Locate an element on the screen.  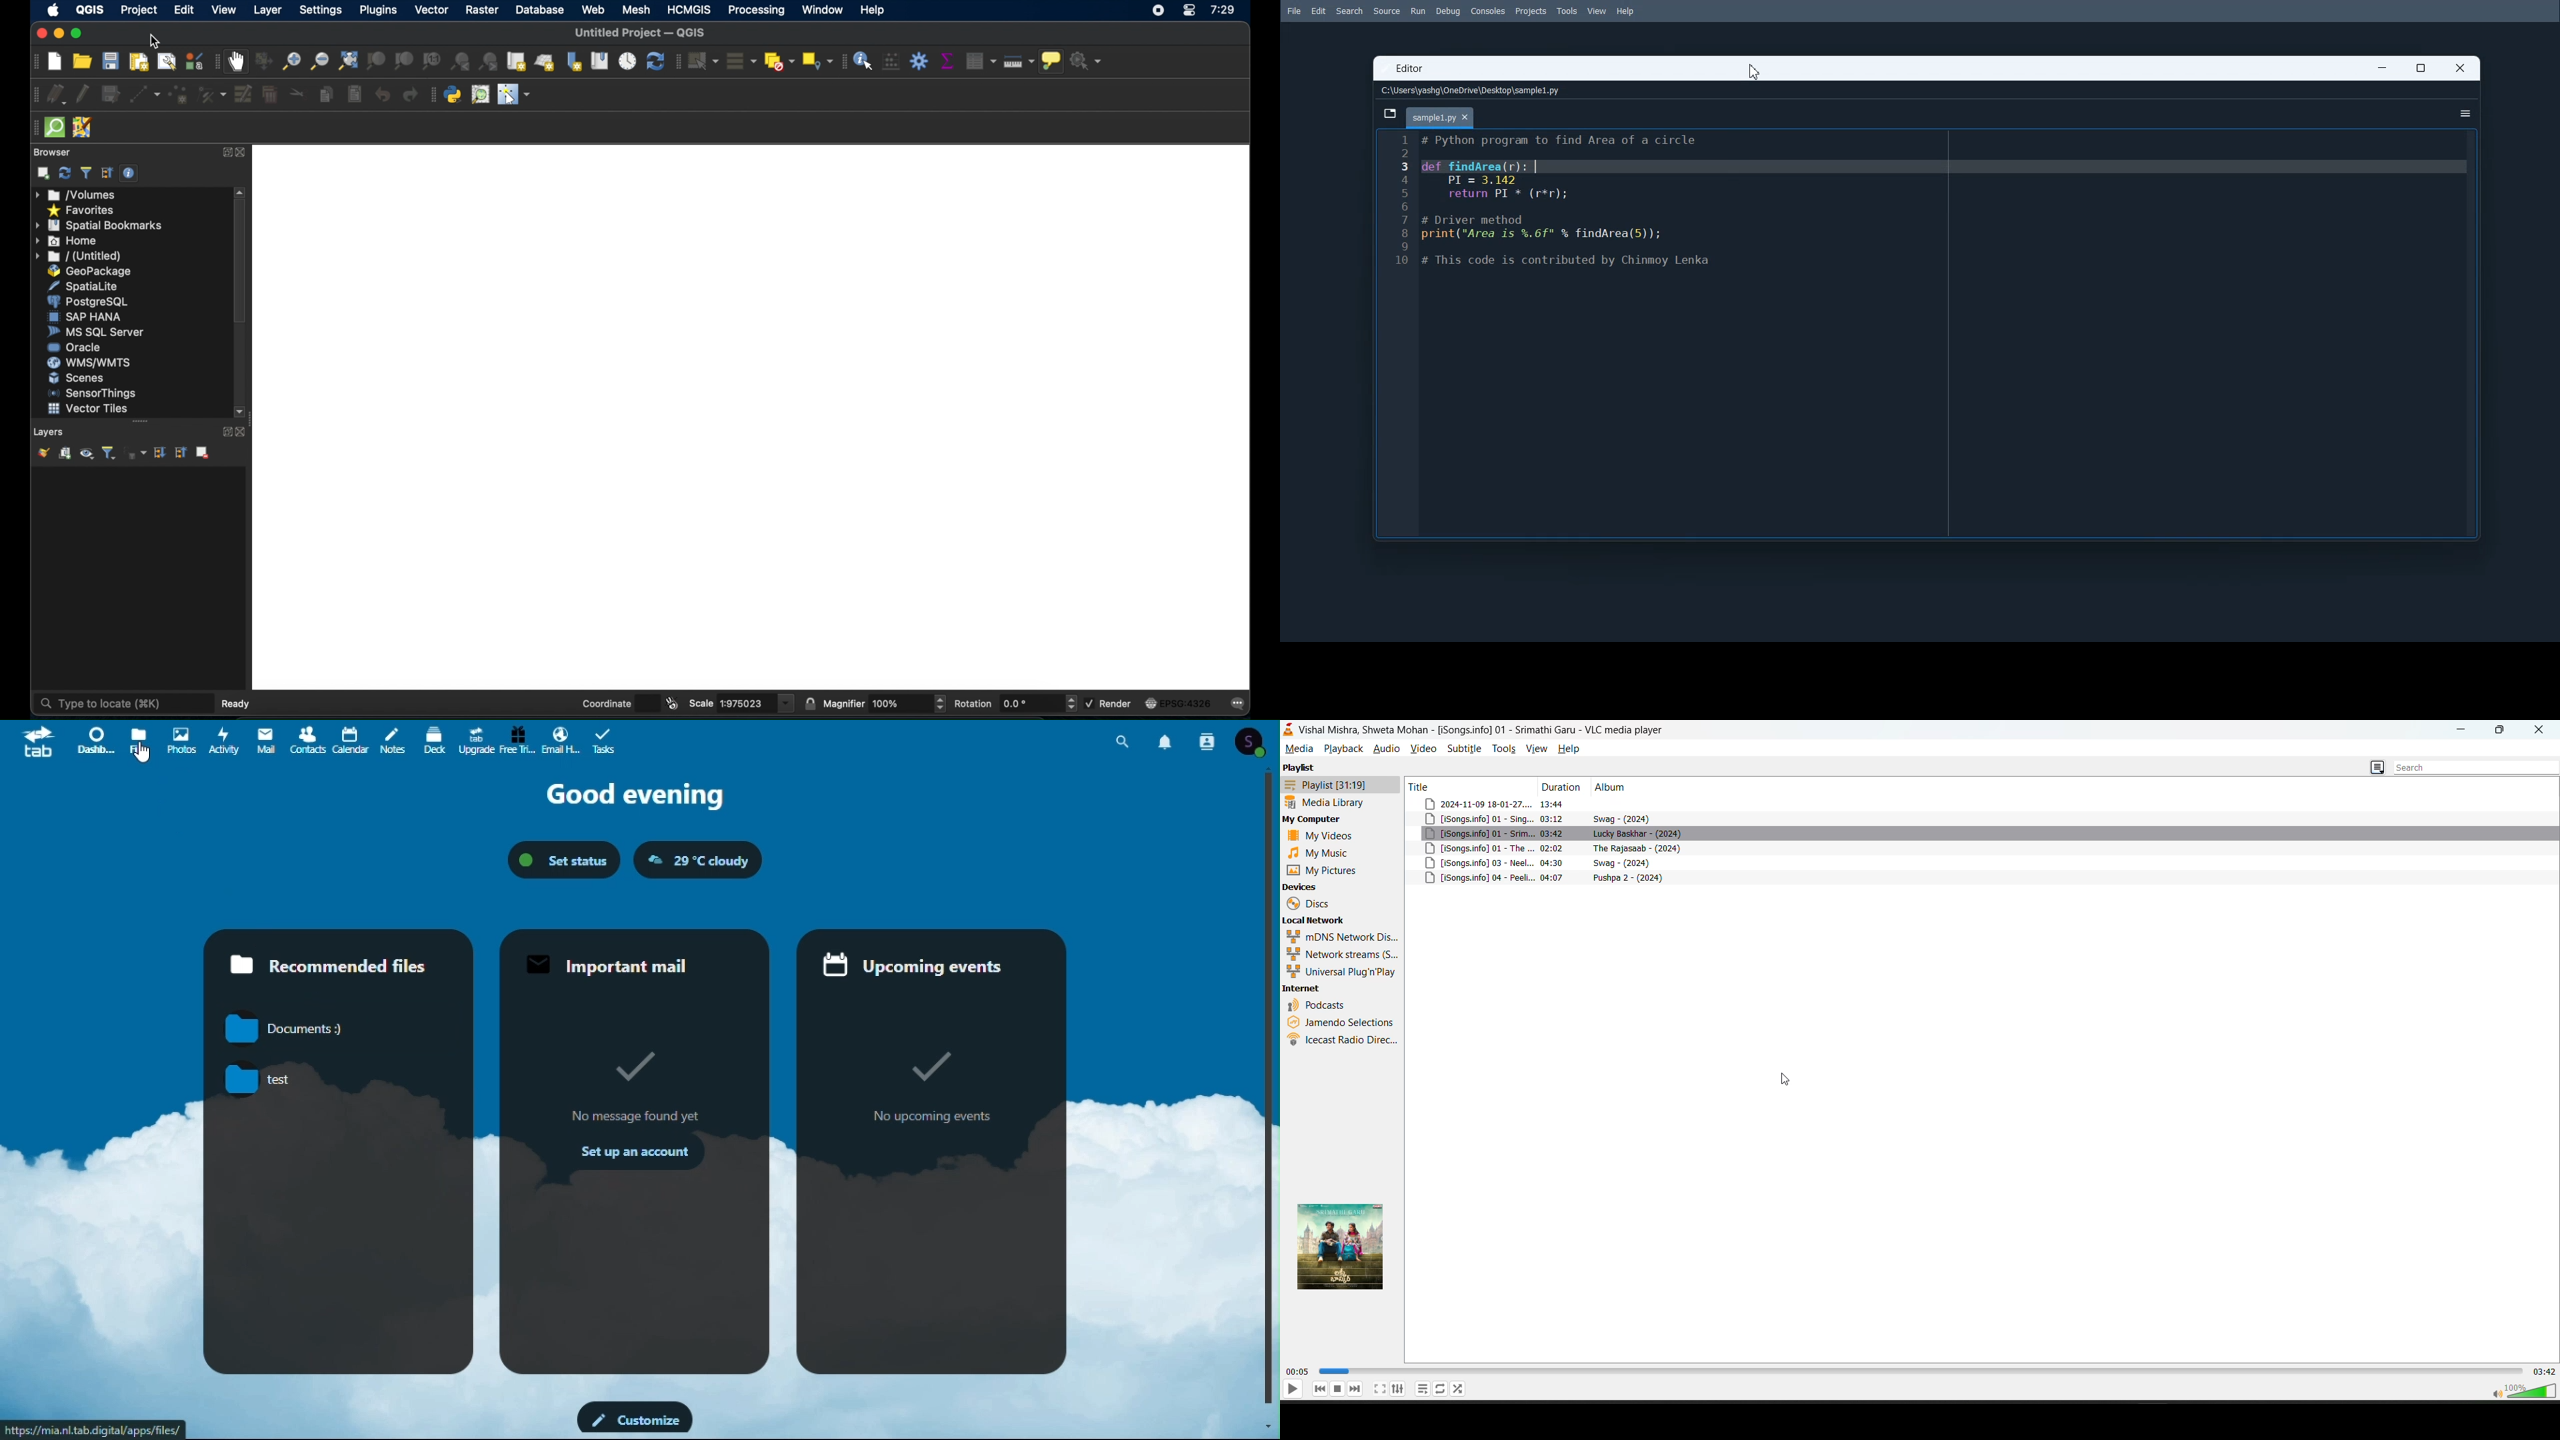
Close is located at coordinates (2459, 68).